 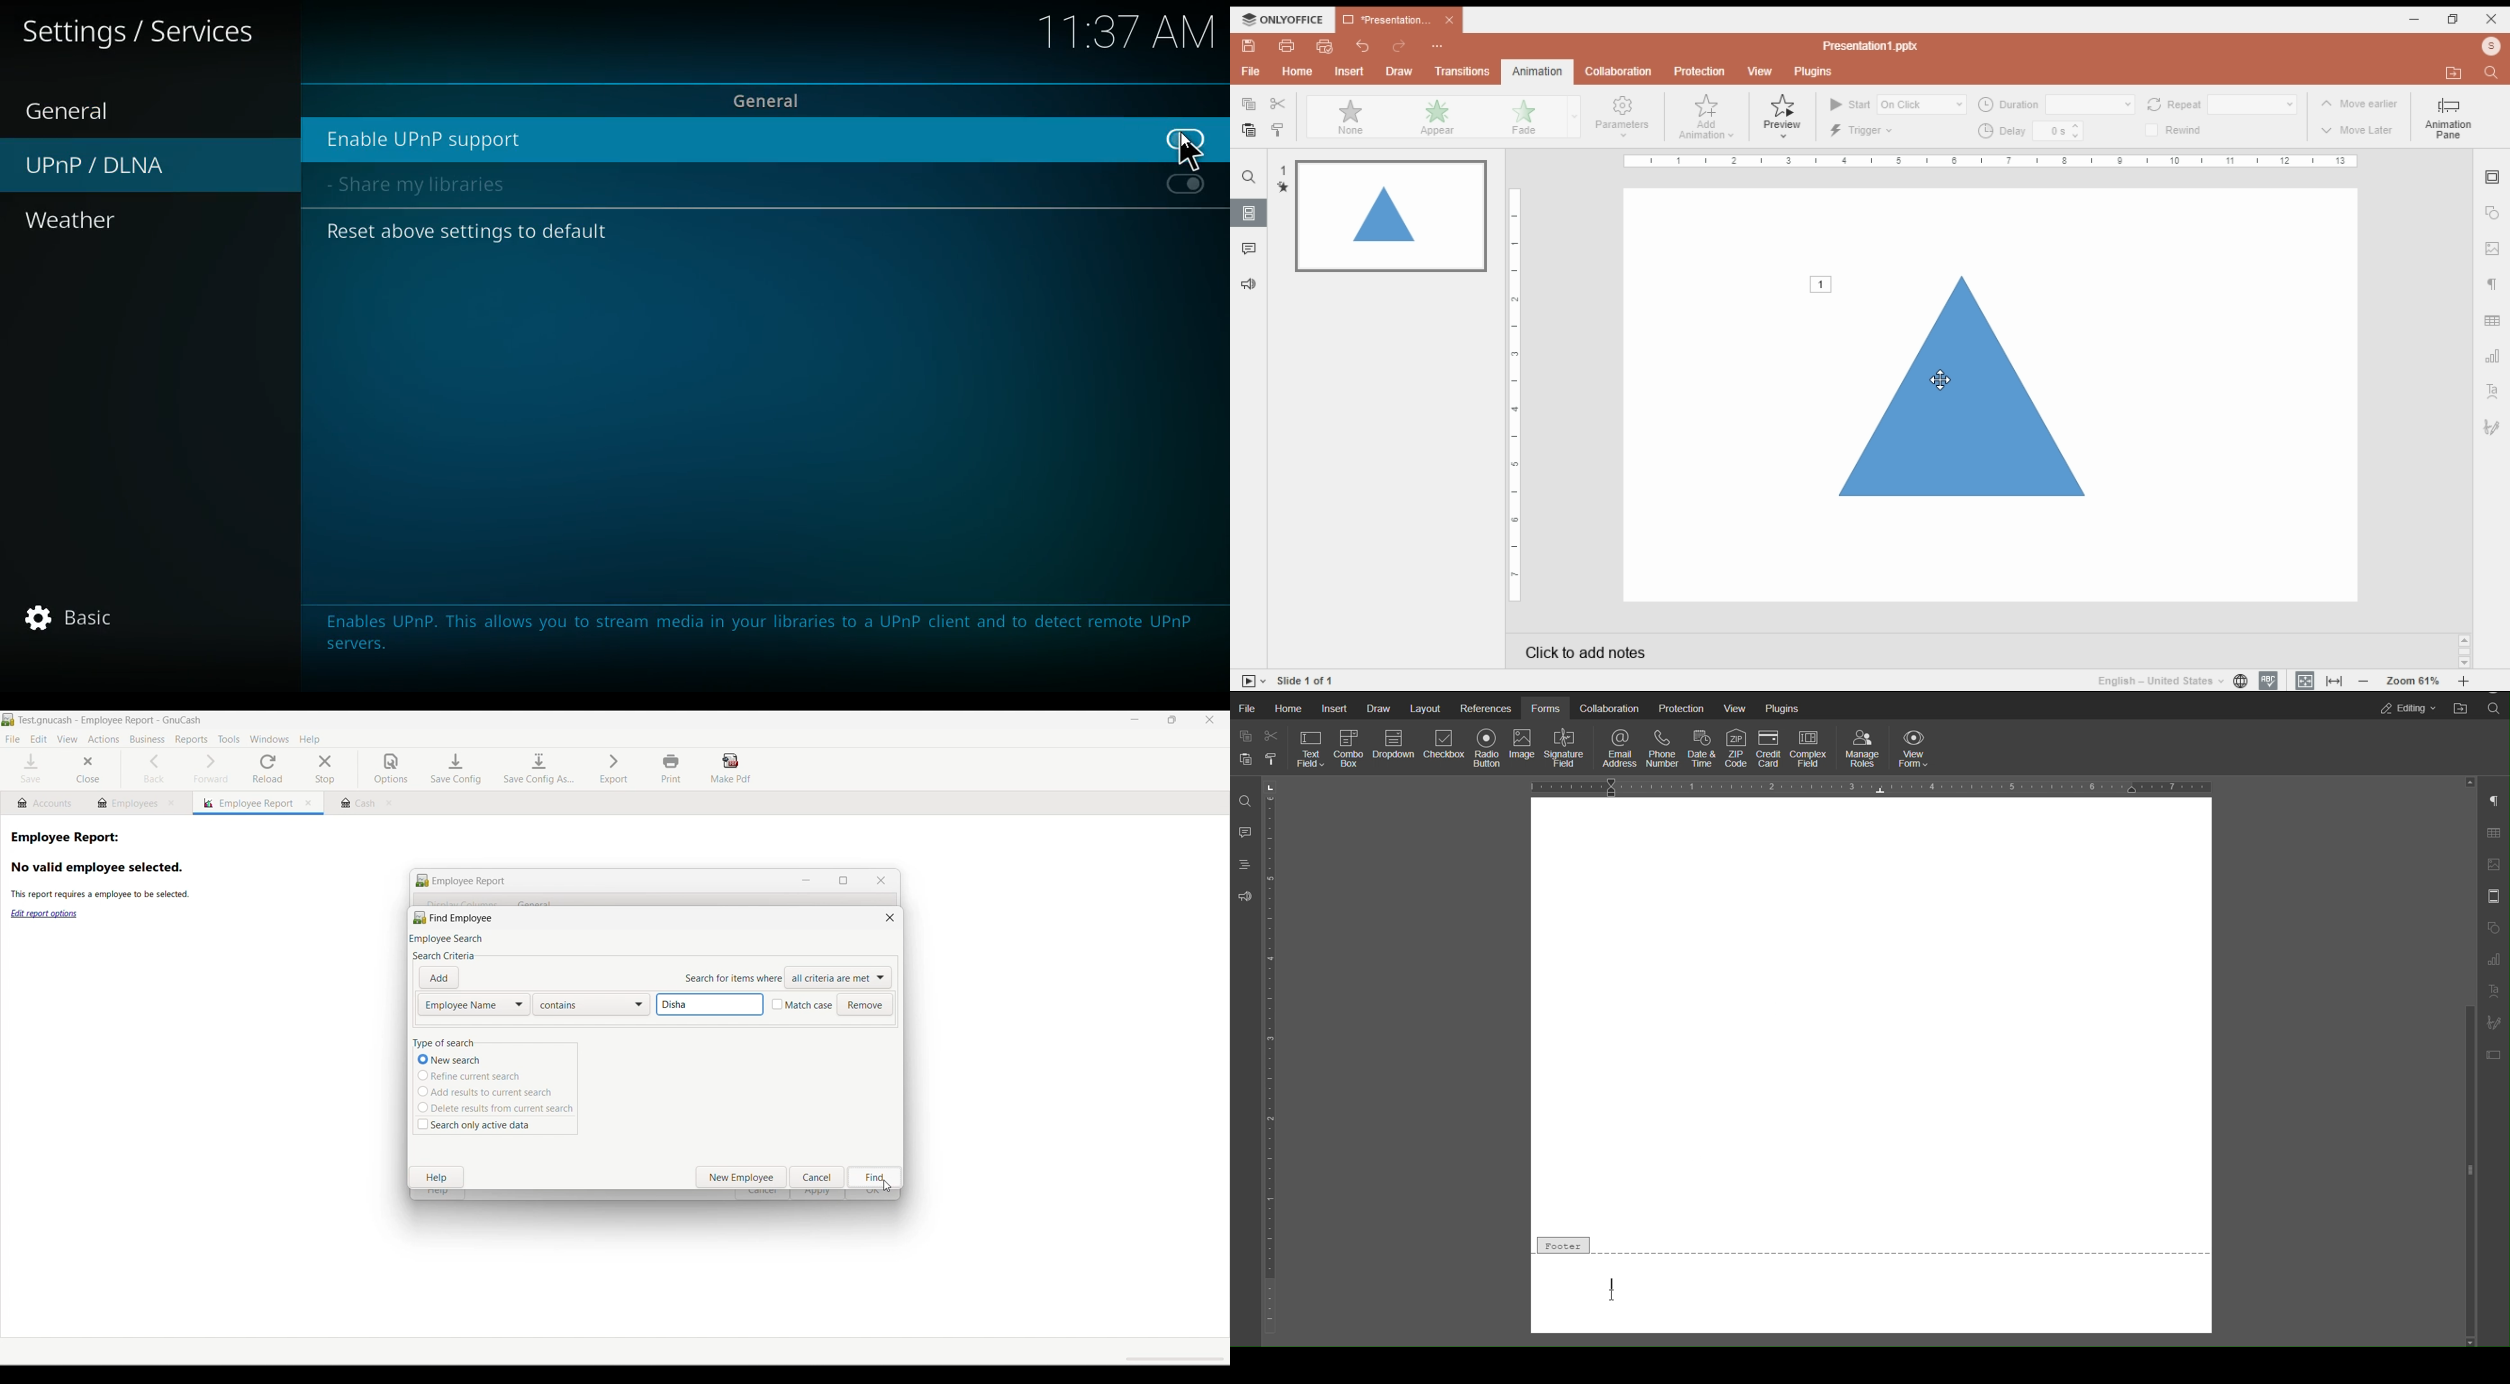 I want to click on Text Field Settings, so click(x=2495, y=1054).